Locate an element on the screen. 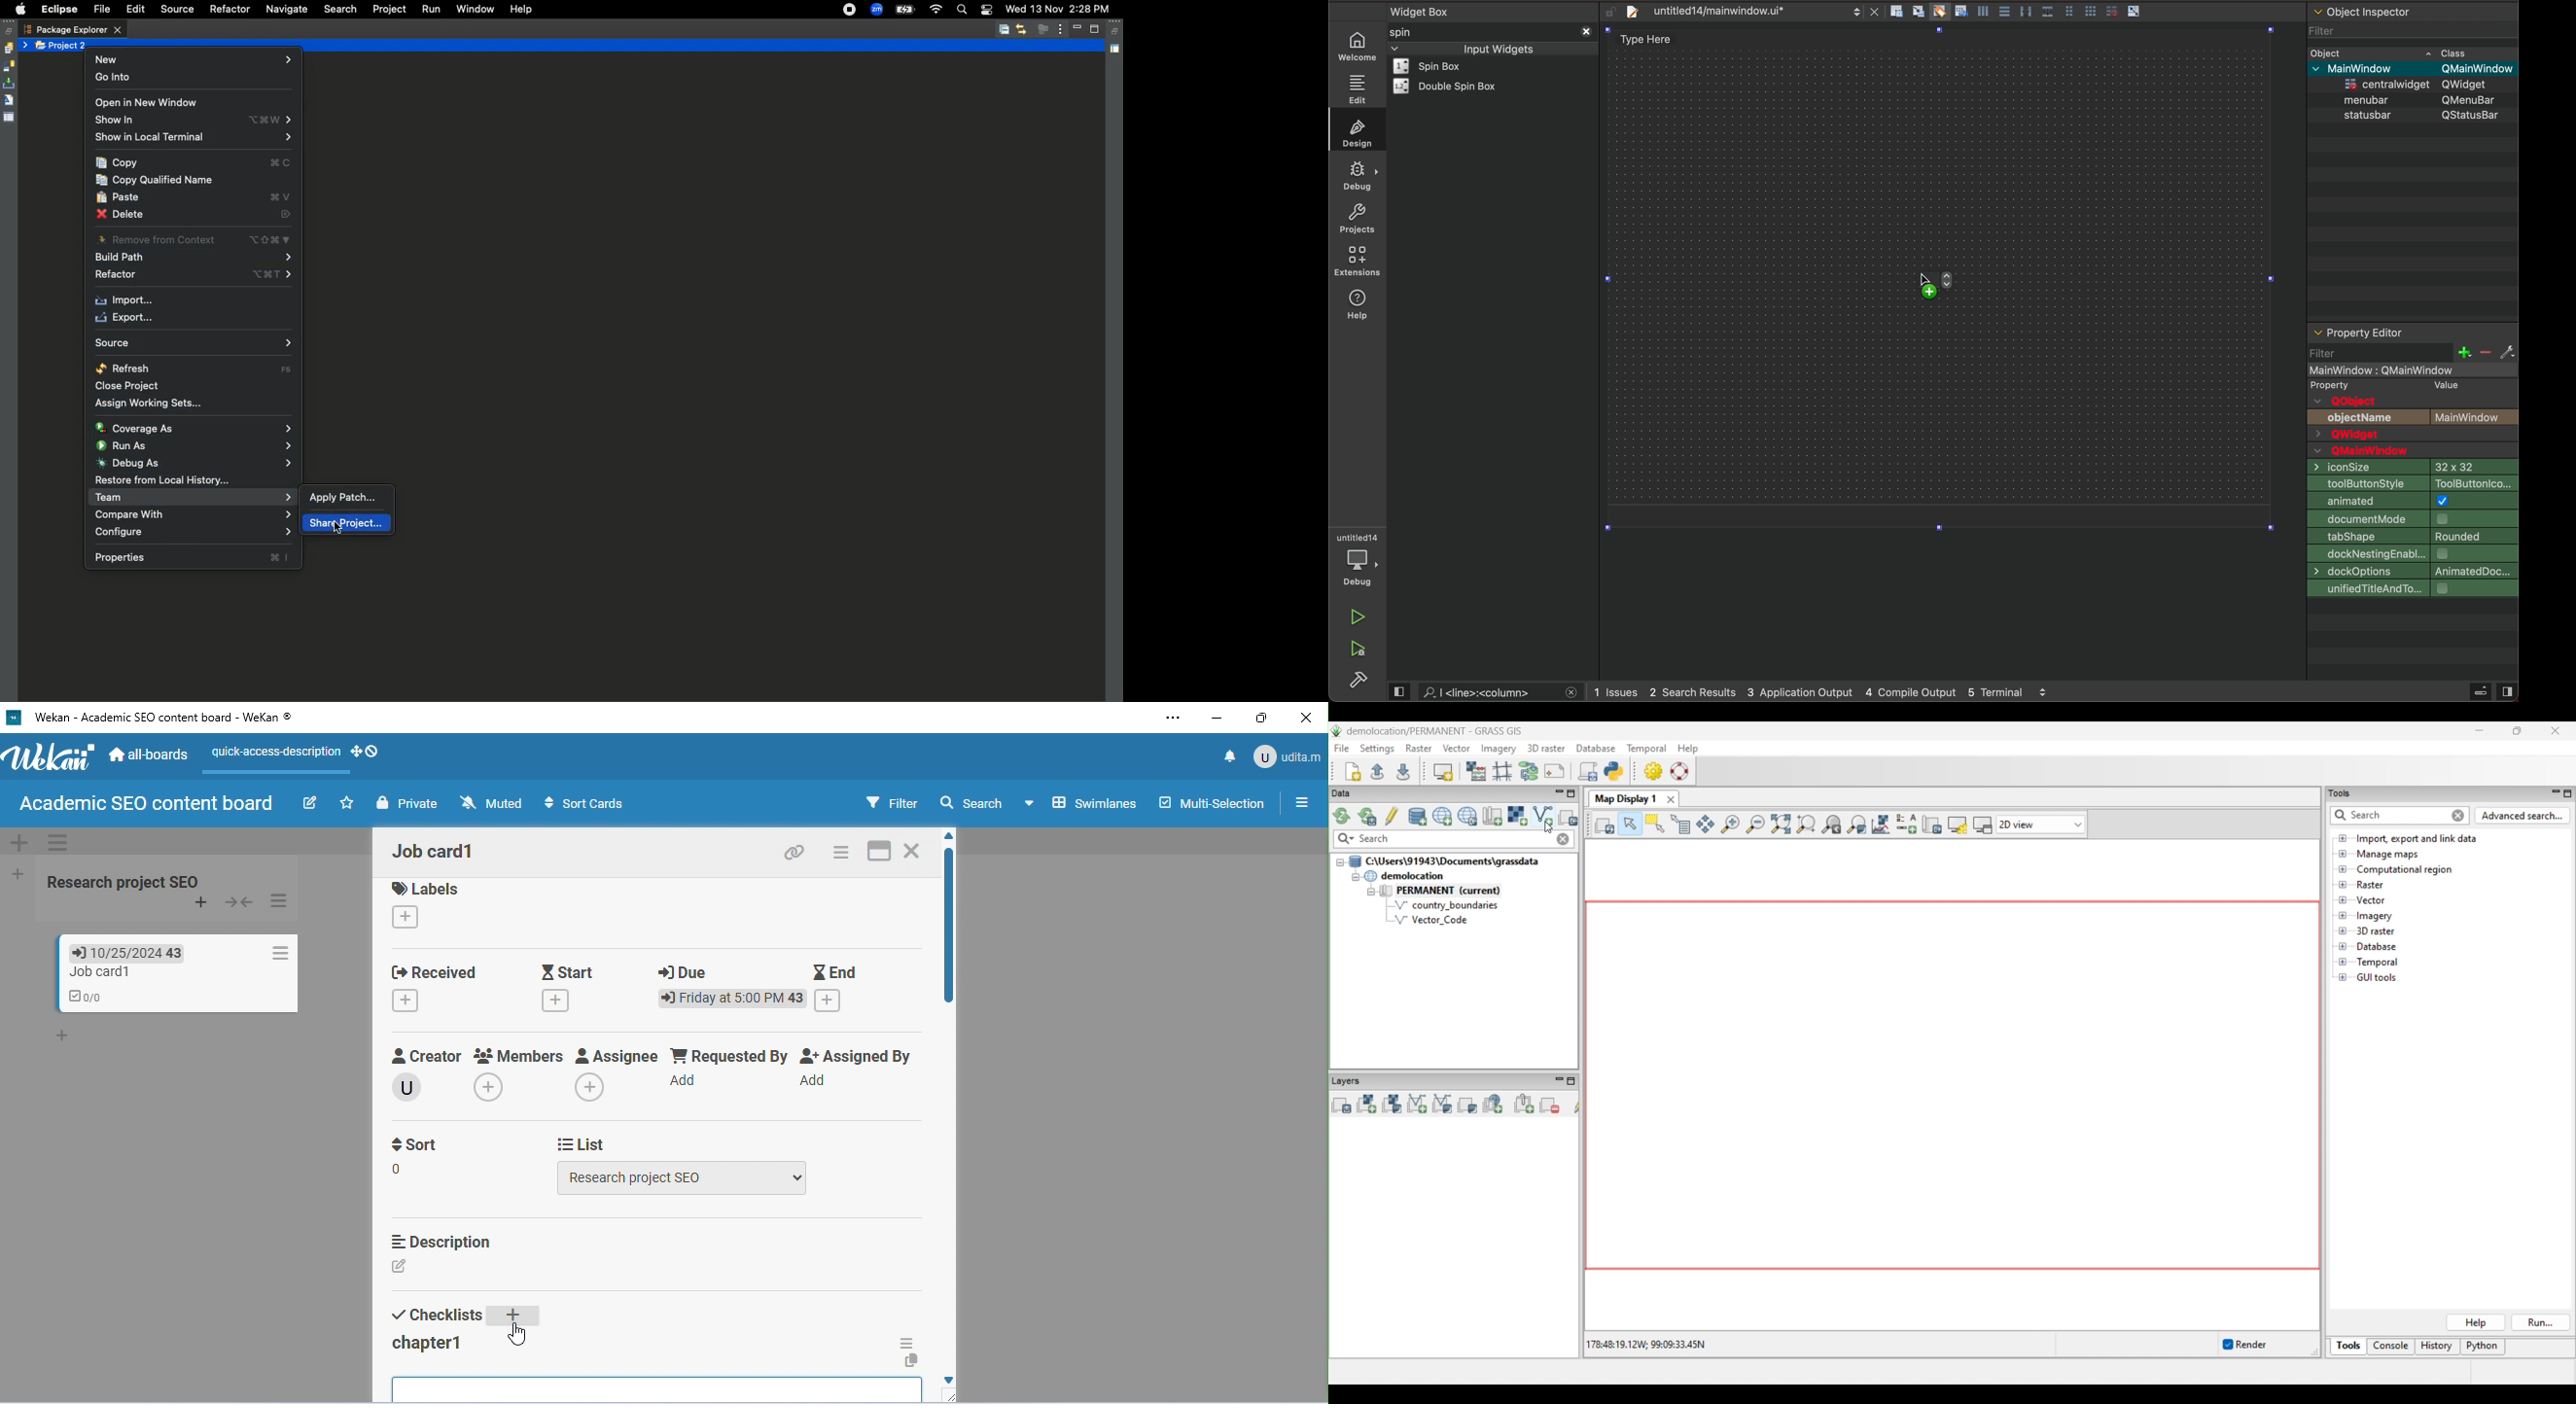 The image size is (2576, 1428). card actions is located at coordinates (276, 953).